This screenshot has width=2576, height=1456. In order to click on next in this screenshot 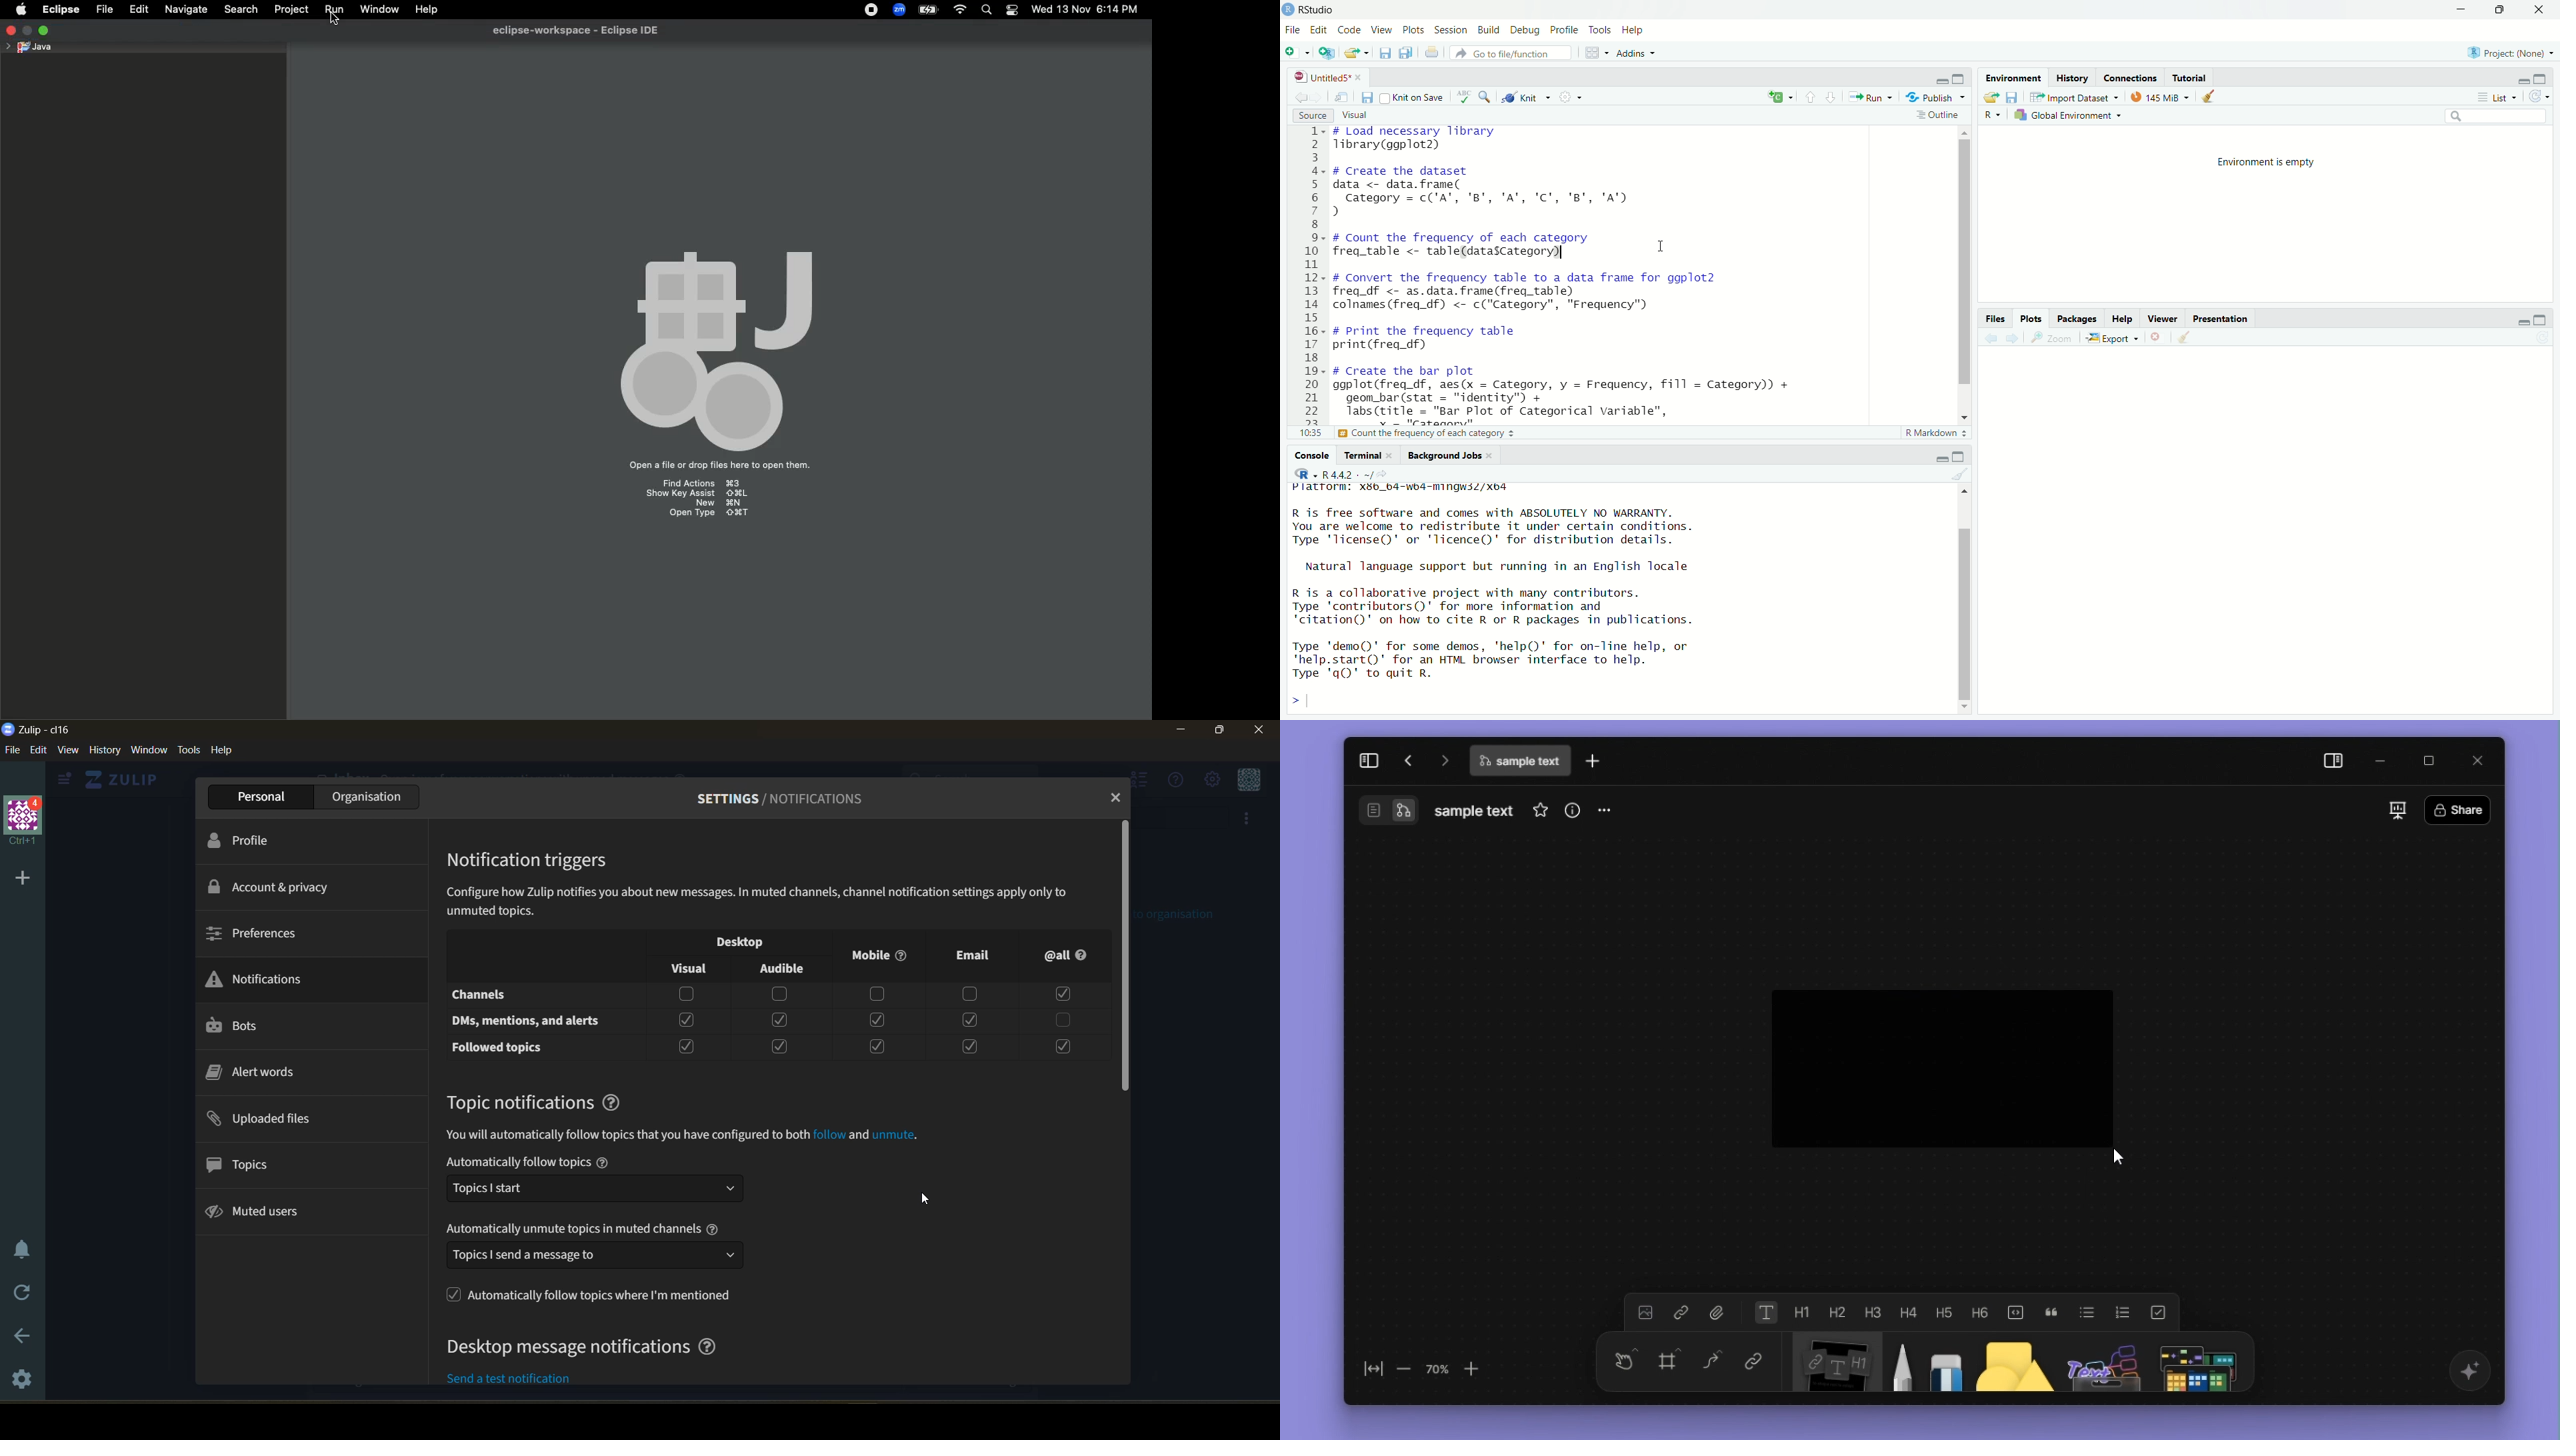, I will do `click(2017, 339)`.